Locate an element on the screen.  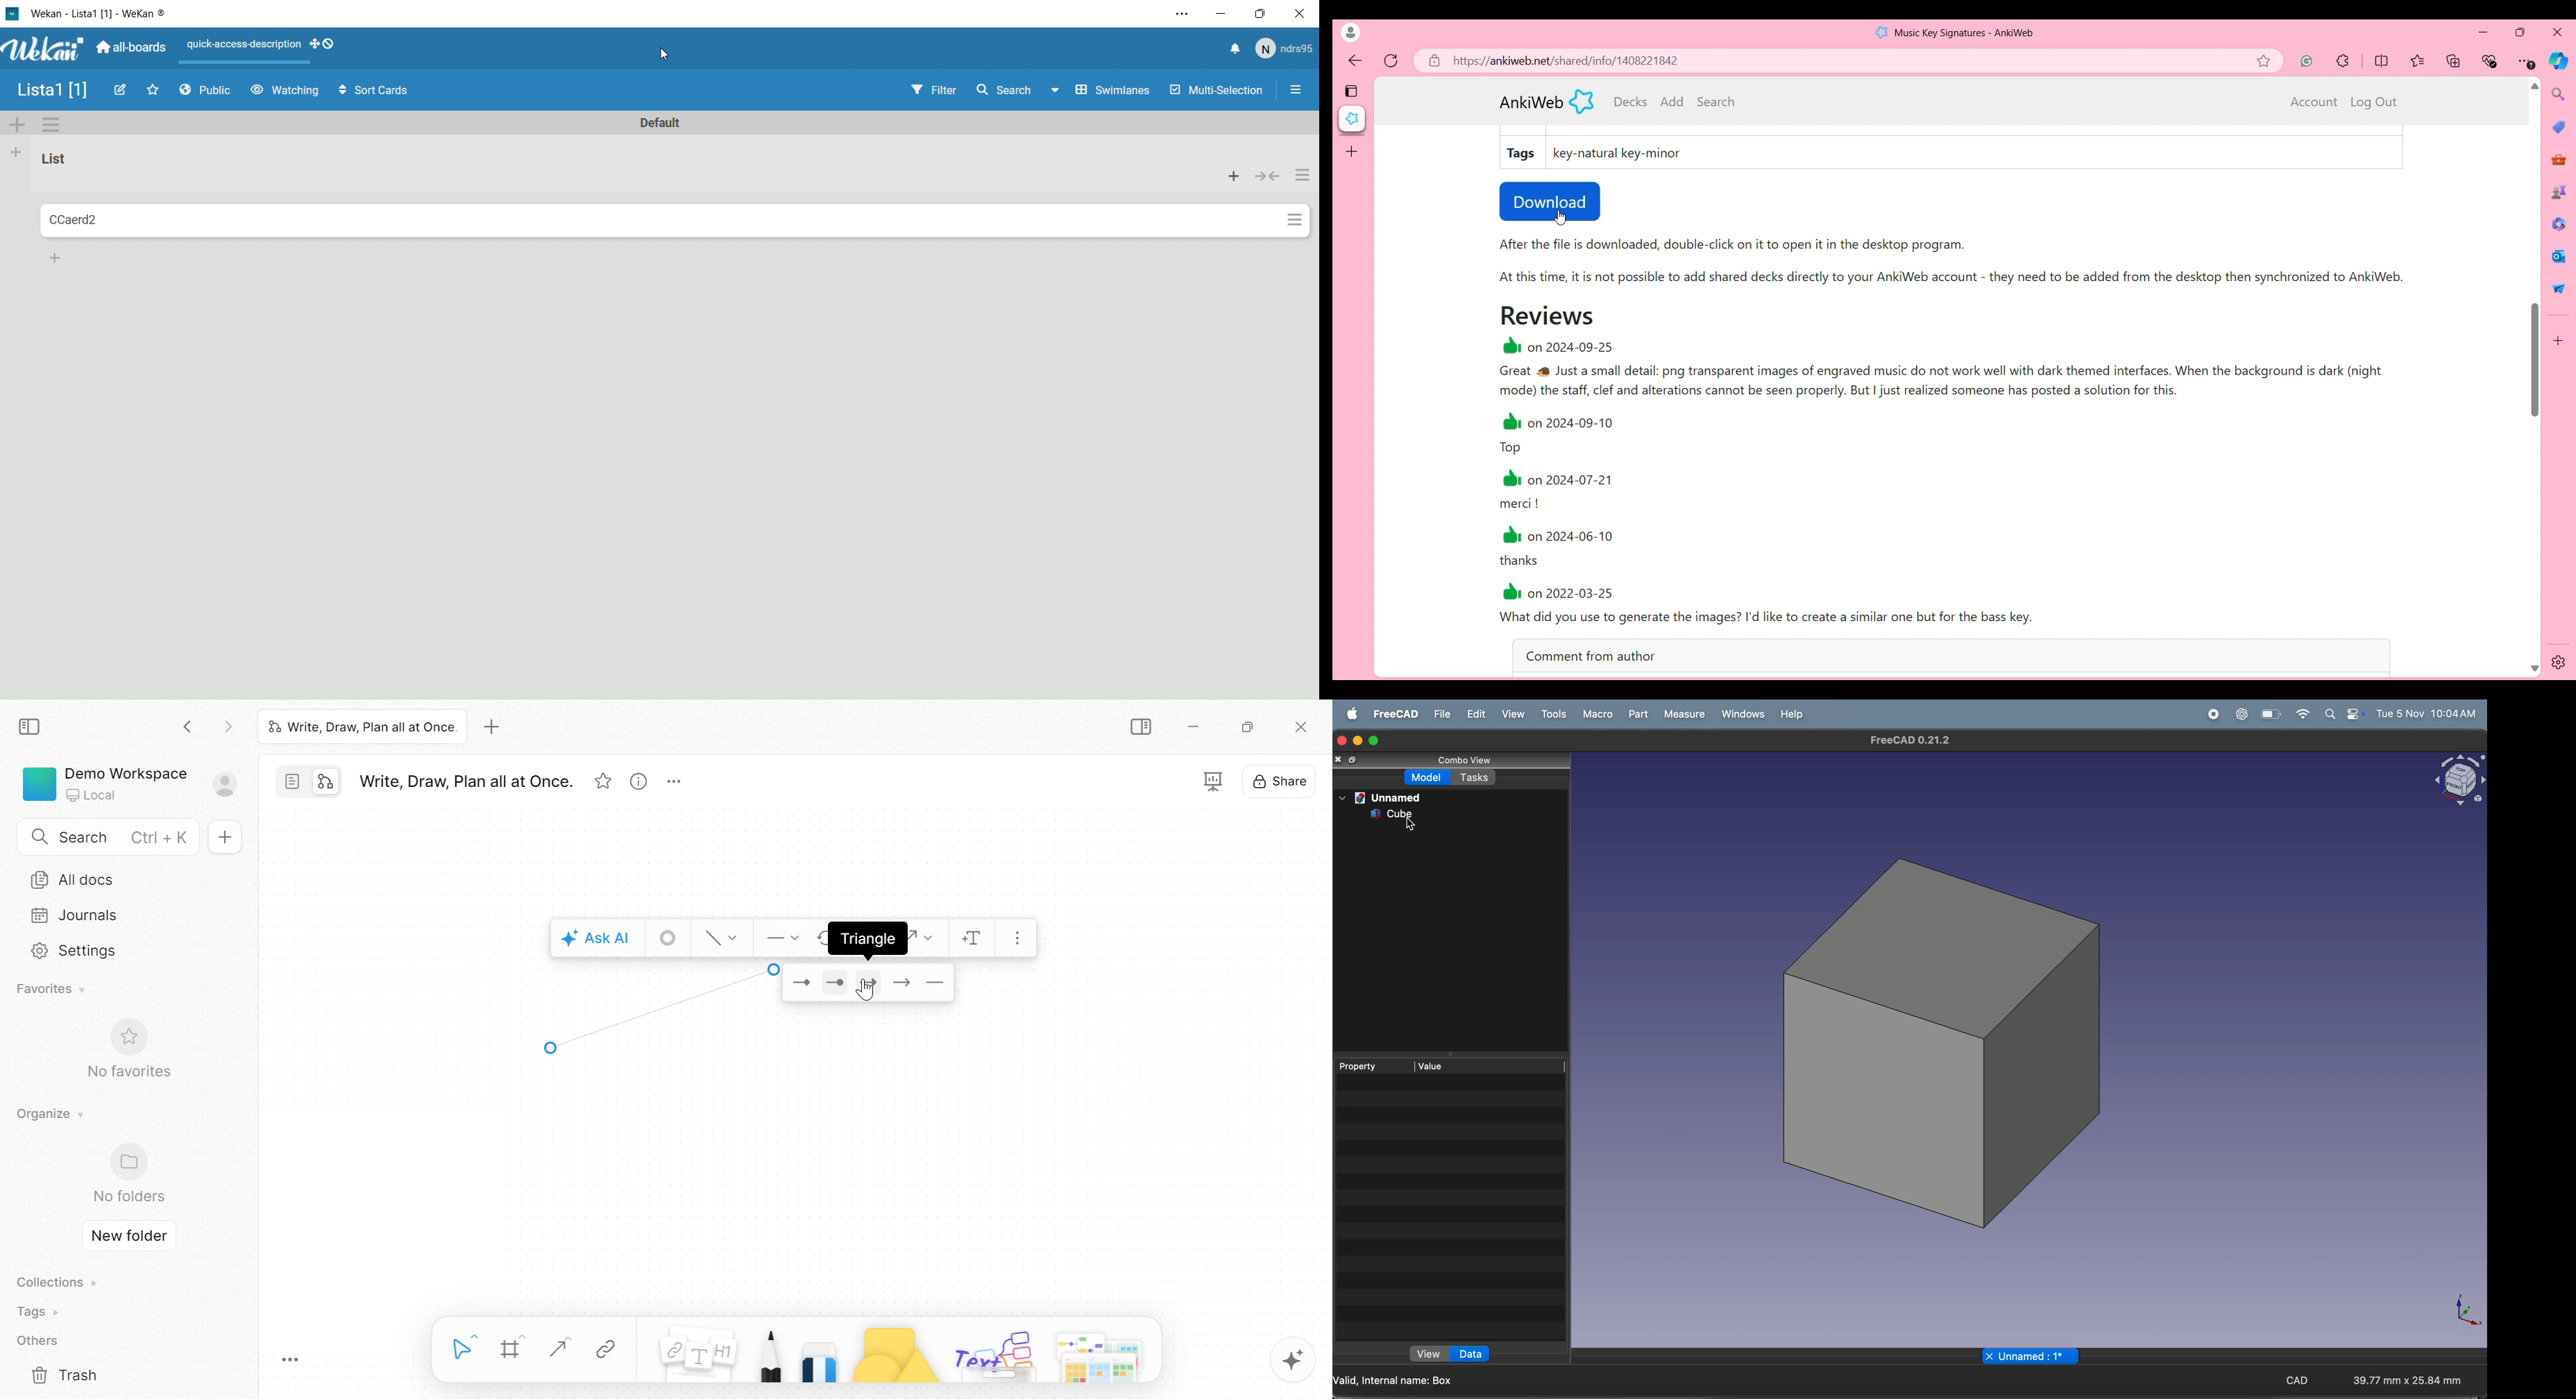
Refresh page is located at coordinates (1391, 61).